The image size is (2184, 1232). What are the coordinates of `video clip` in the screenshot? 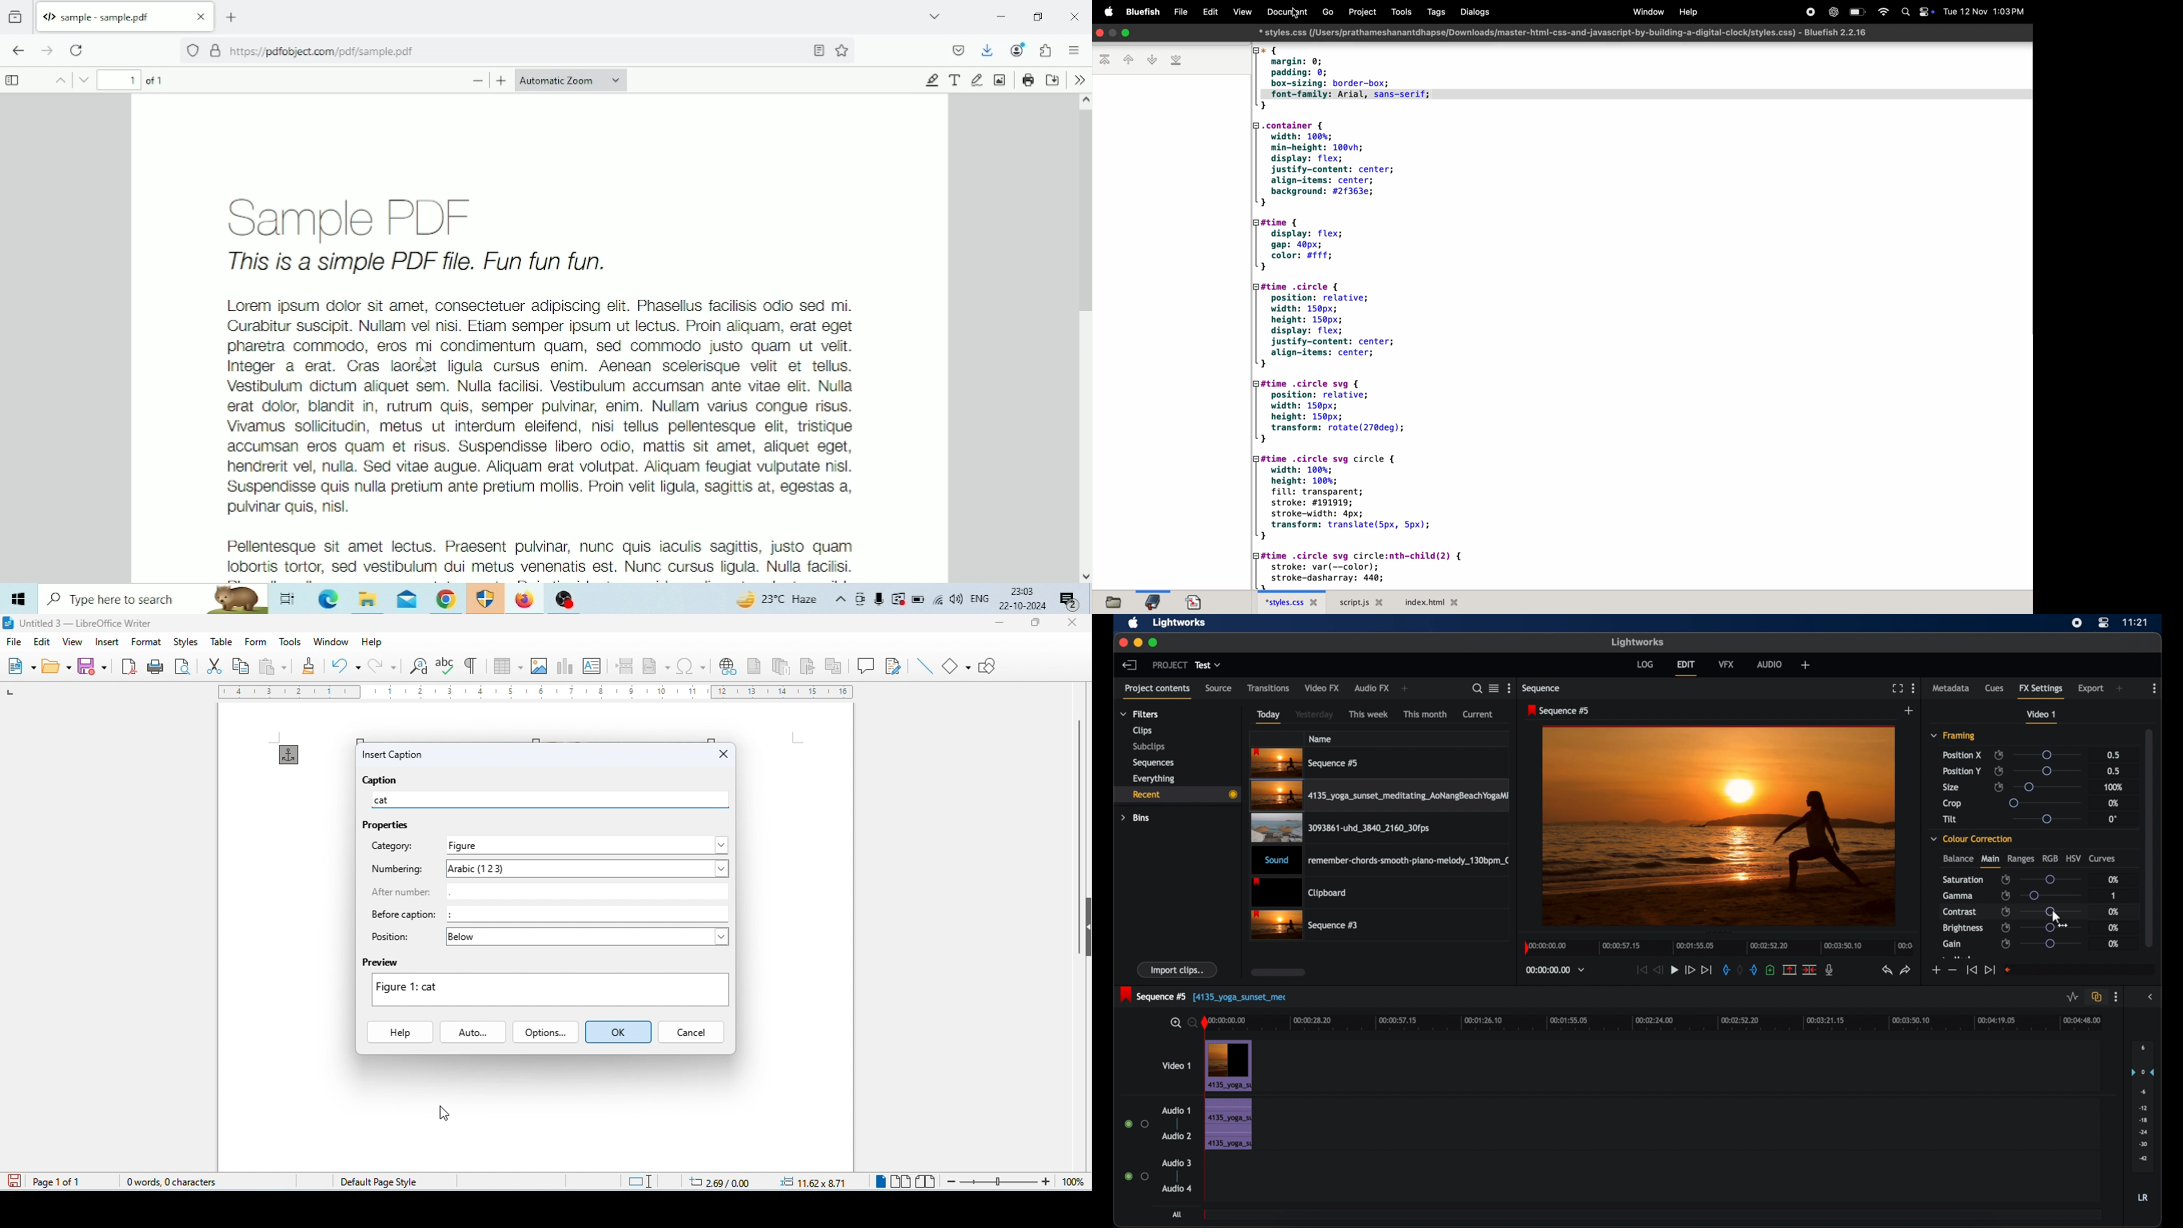 It's located at (1230, 1066).